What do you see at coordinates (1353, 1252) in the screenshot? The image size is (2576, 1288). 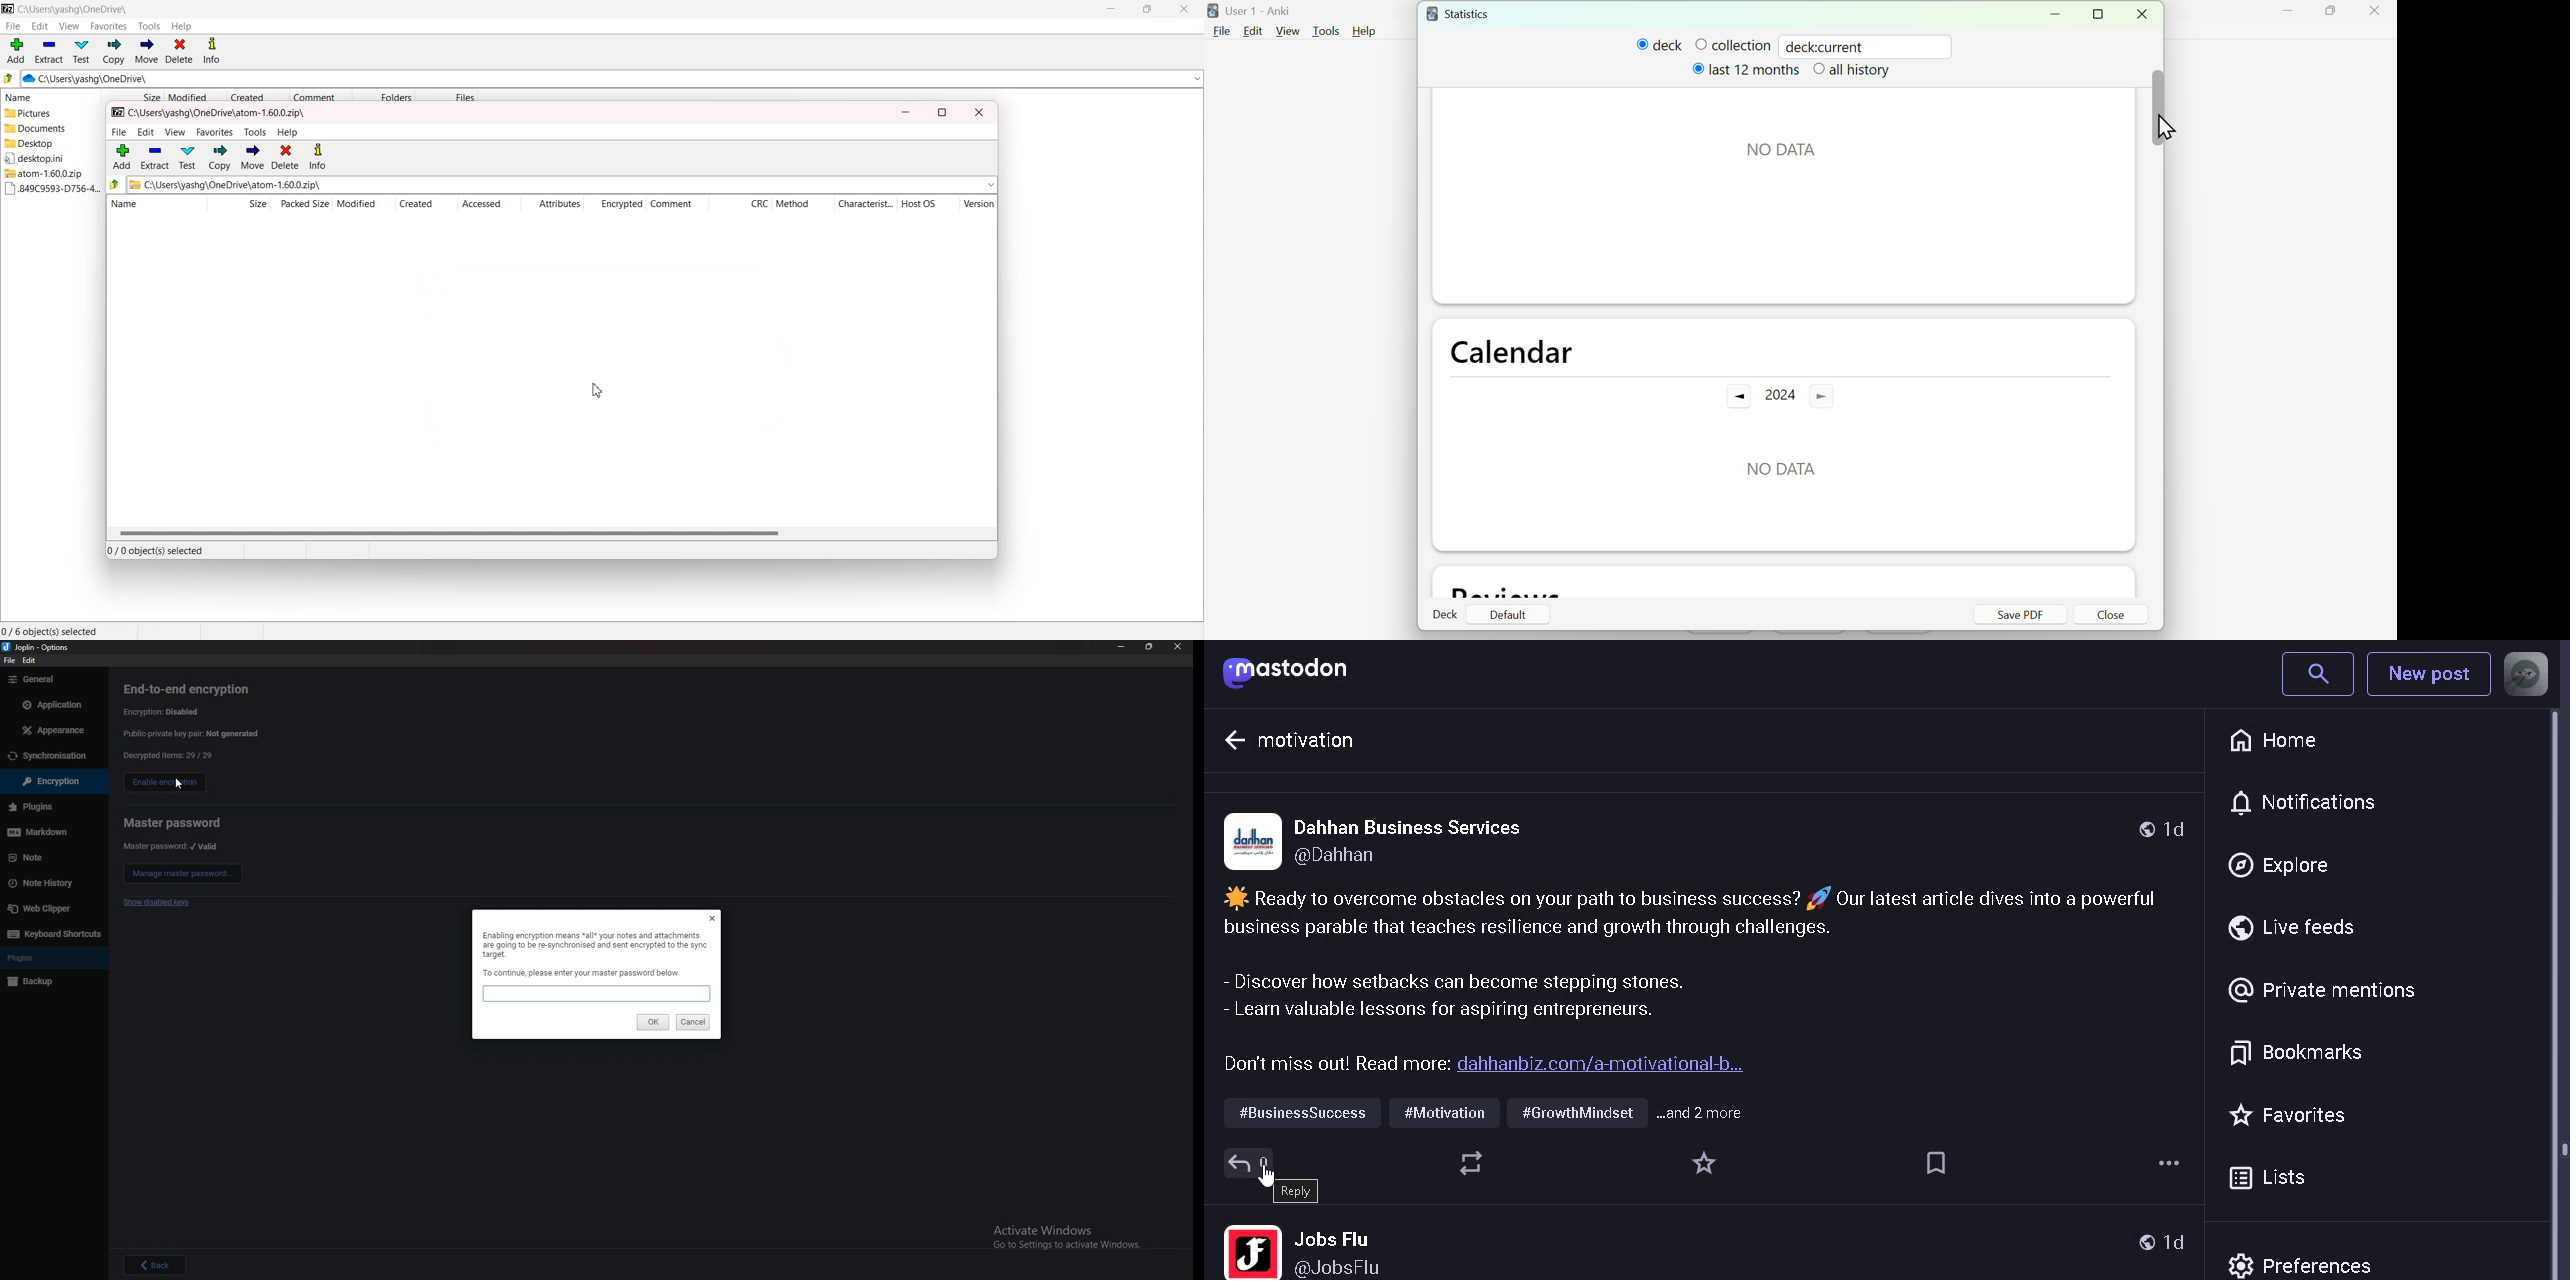 I see `profile name` at bounding box center [1353, 1252].